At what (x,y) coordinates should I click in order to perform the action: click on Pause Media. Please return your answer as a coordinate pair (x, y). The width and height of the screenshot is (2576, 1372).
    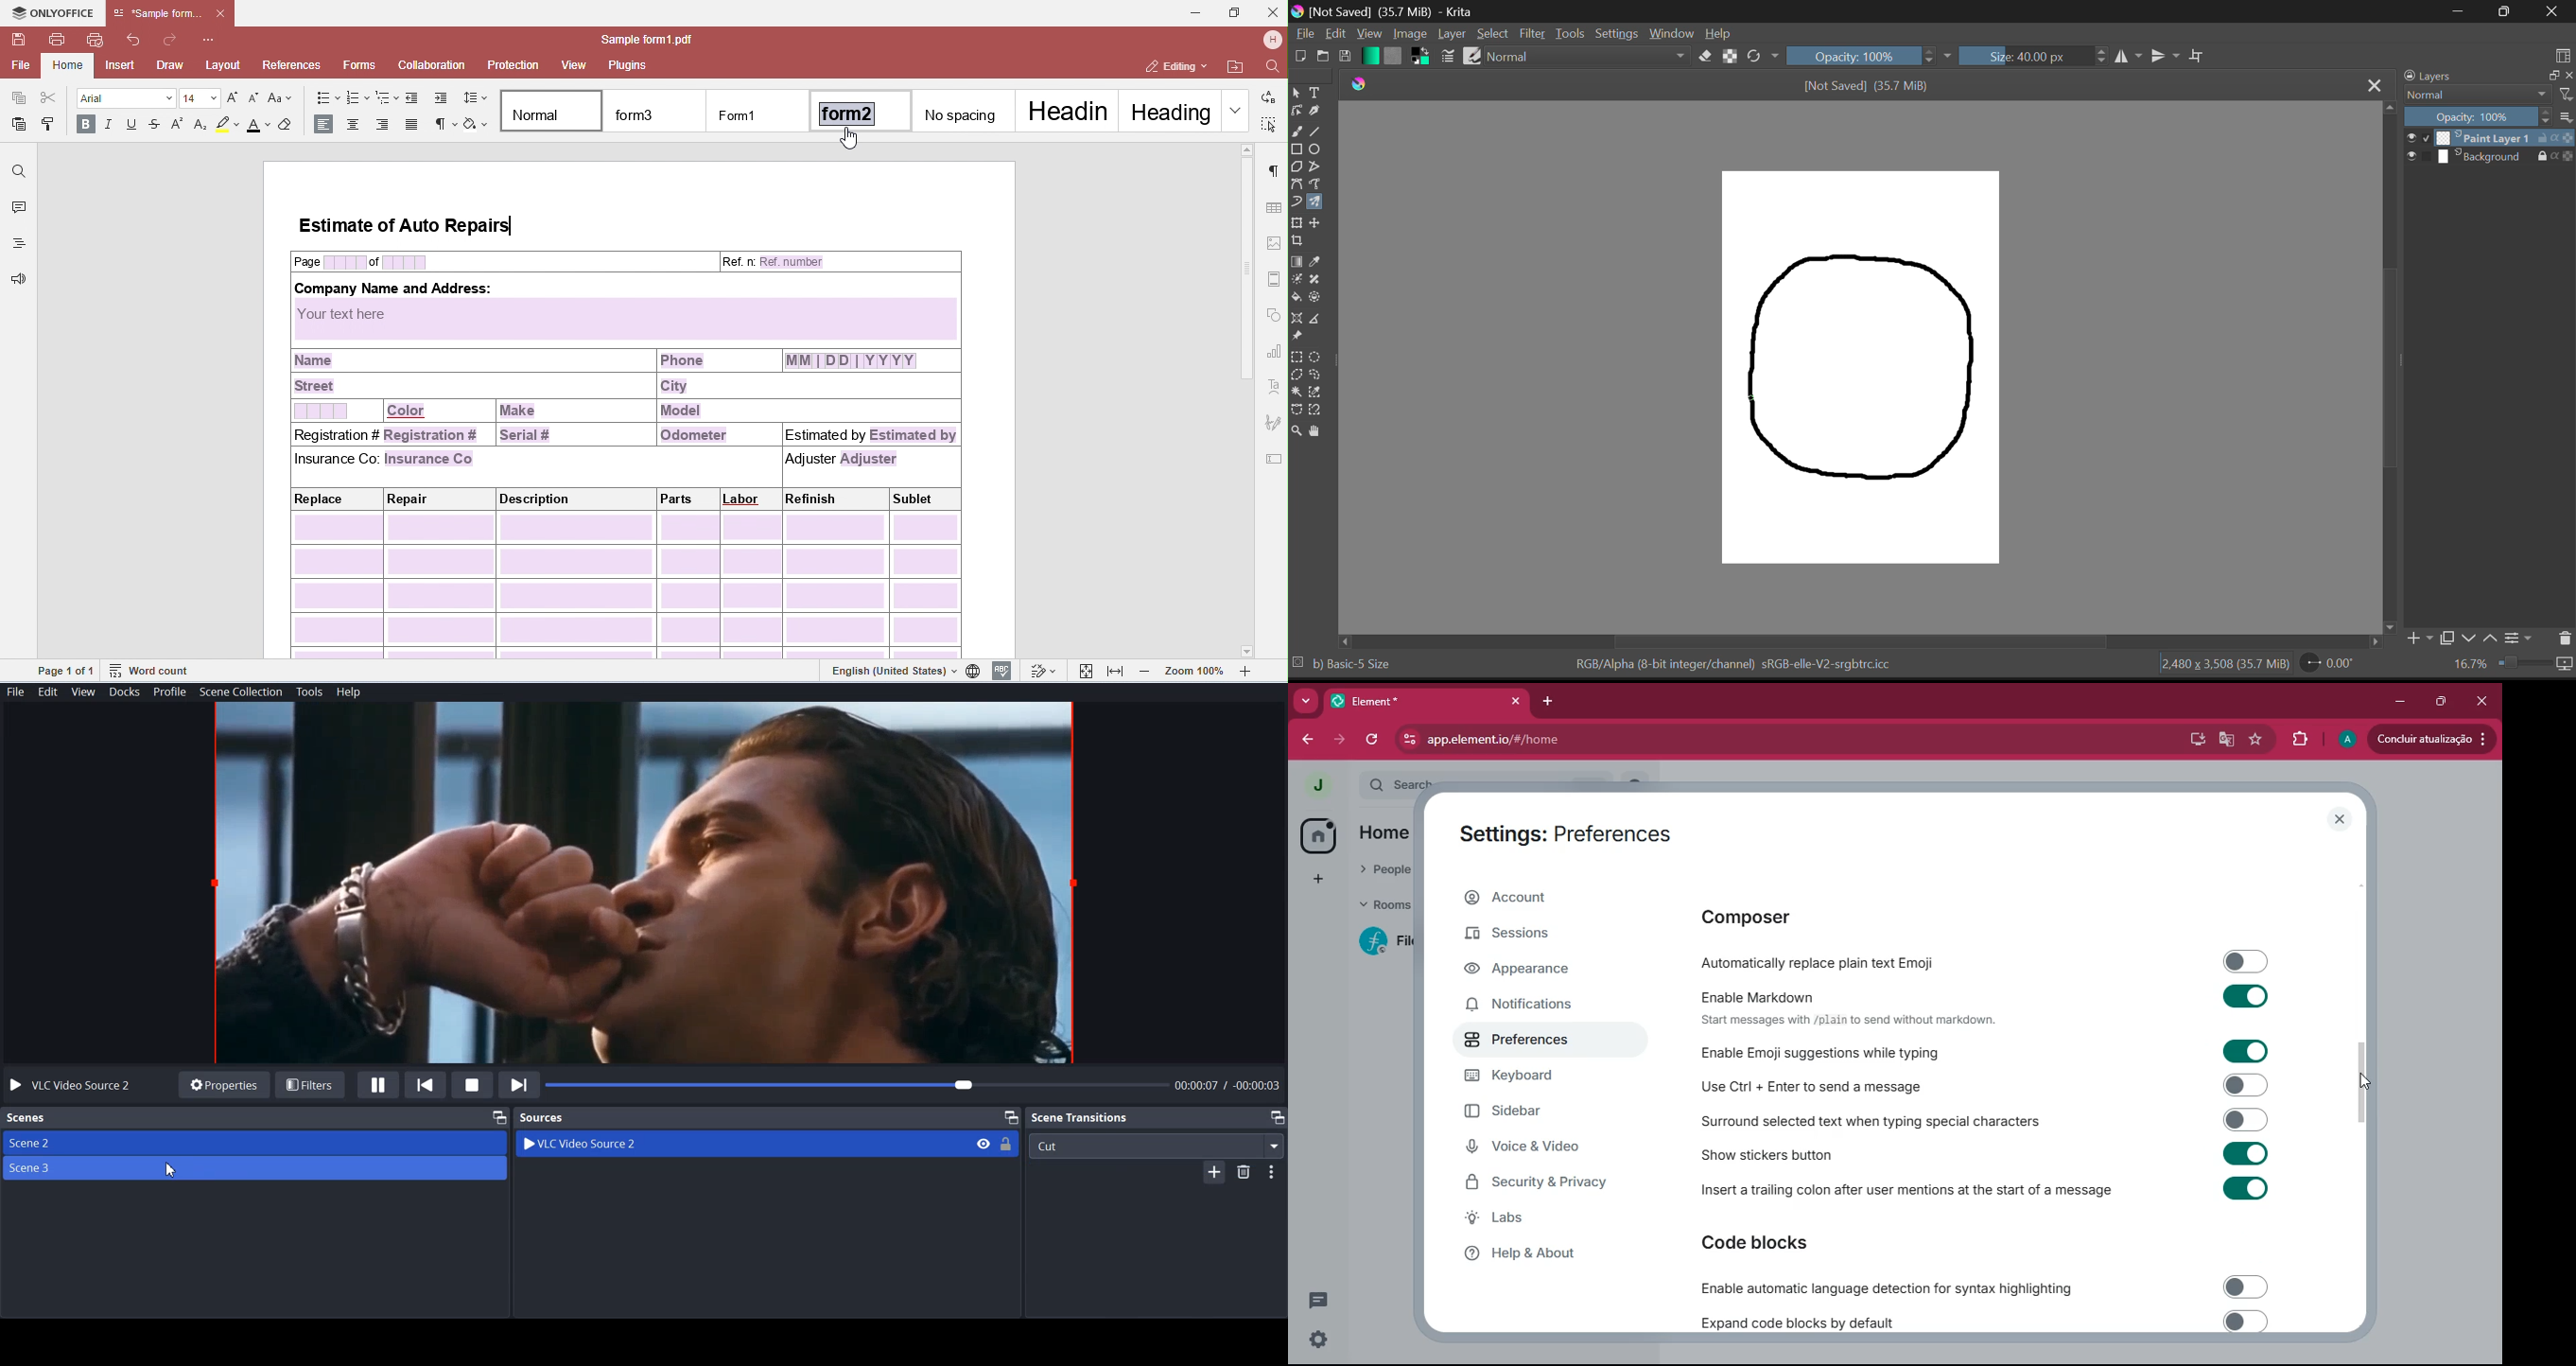
    Looking at the image, I should click on (378, 1085).